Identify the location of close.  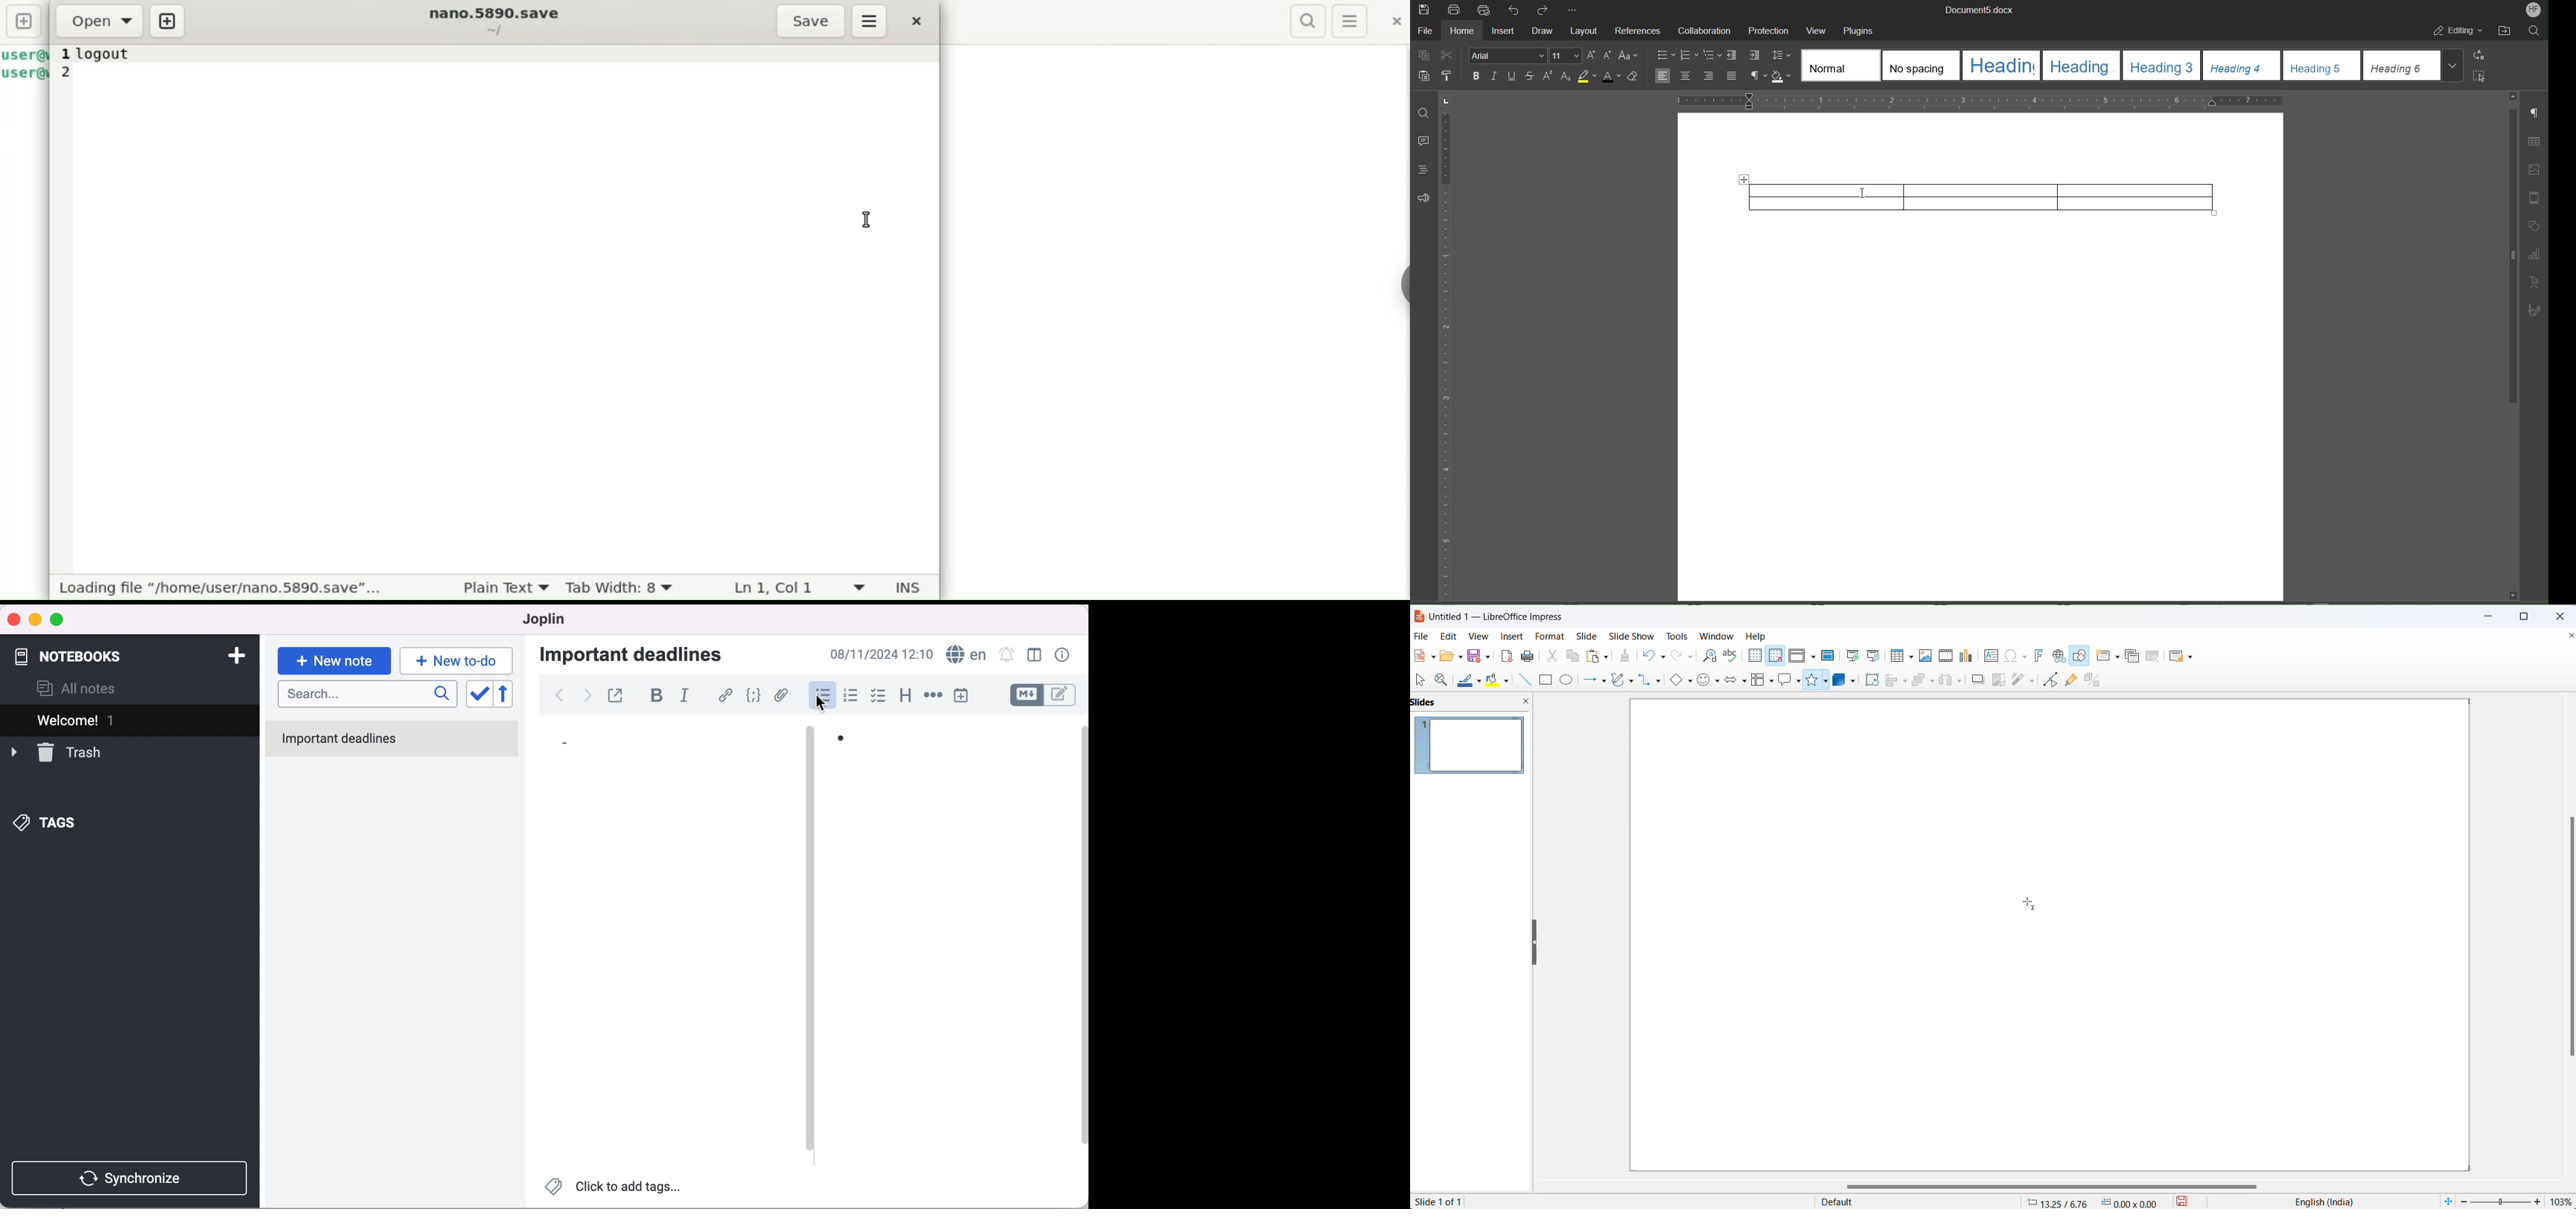
(2563, 617).